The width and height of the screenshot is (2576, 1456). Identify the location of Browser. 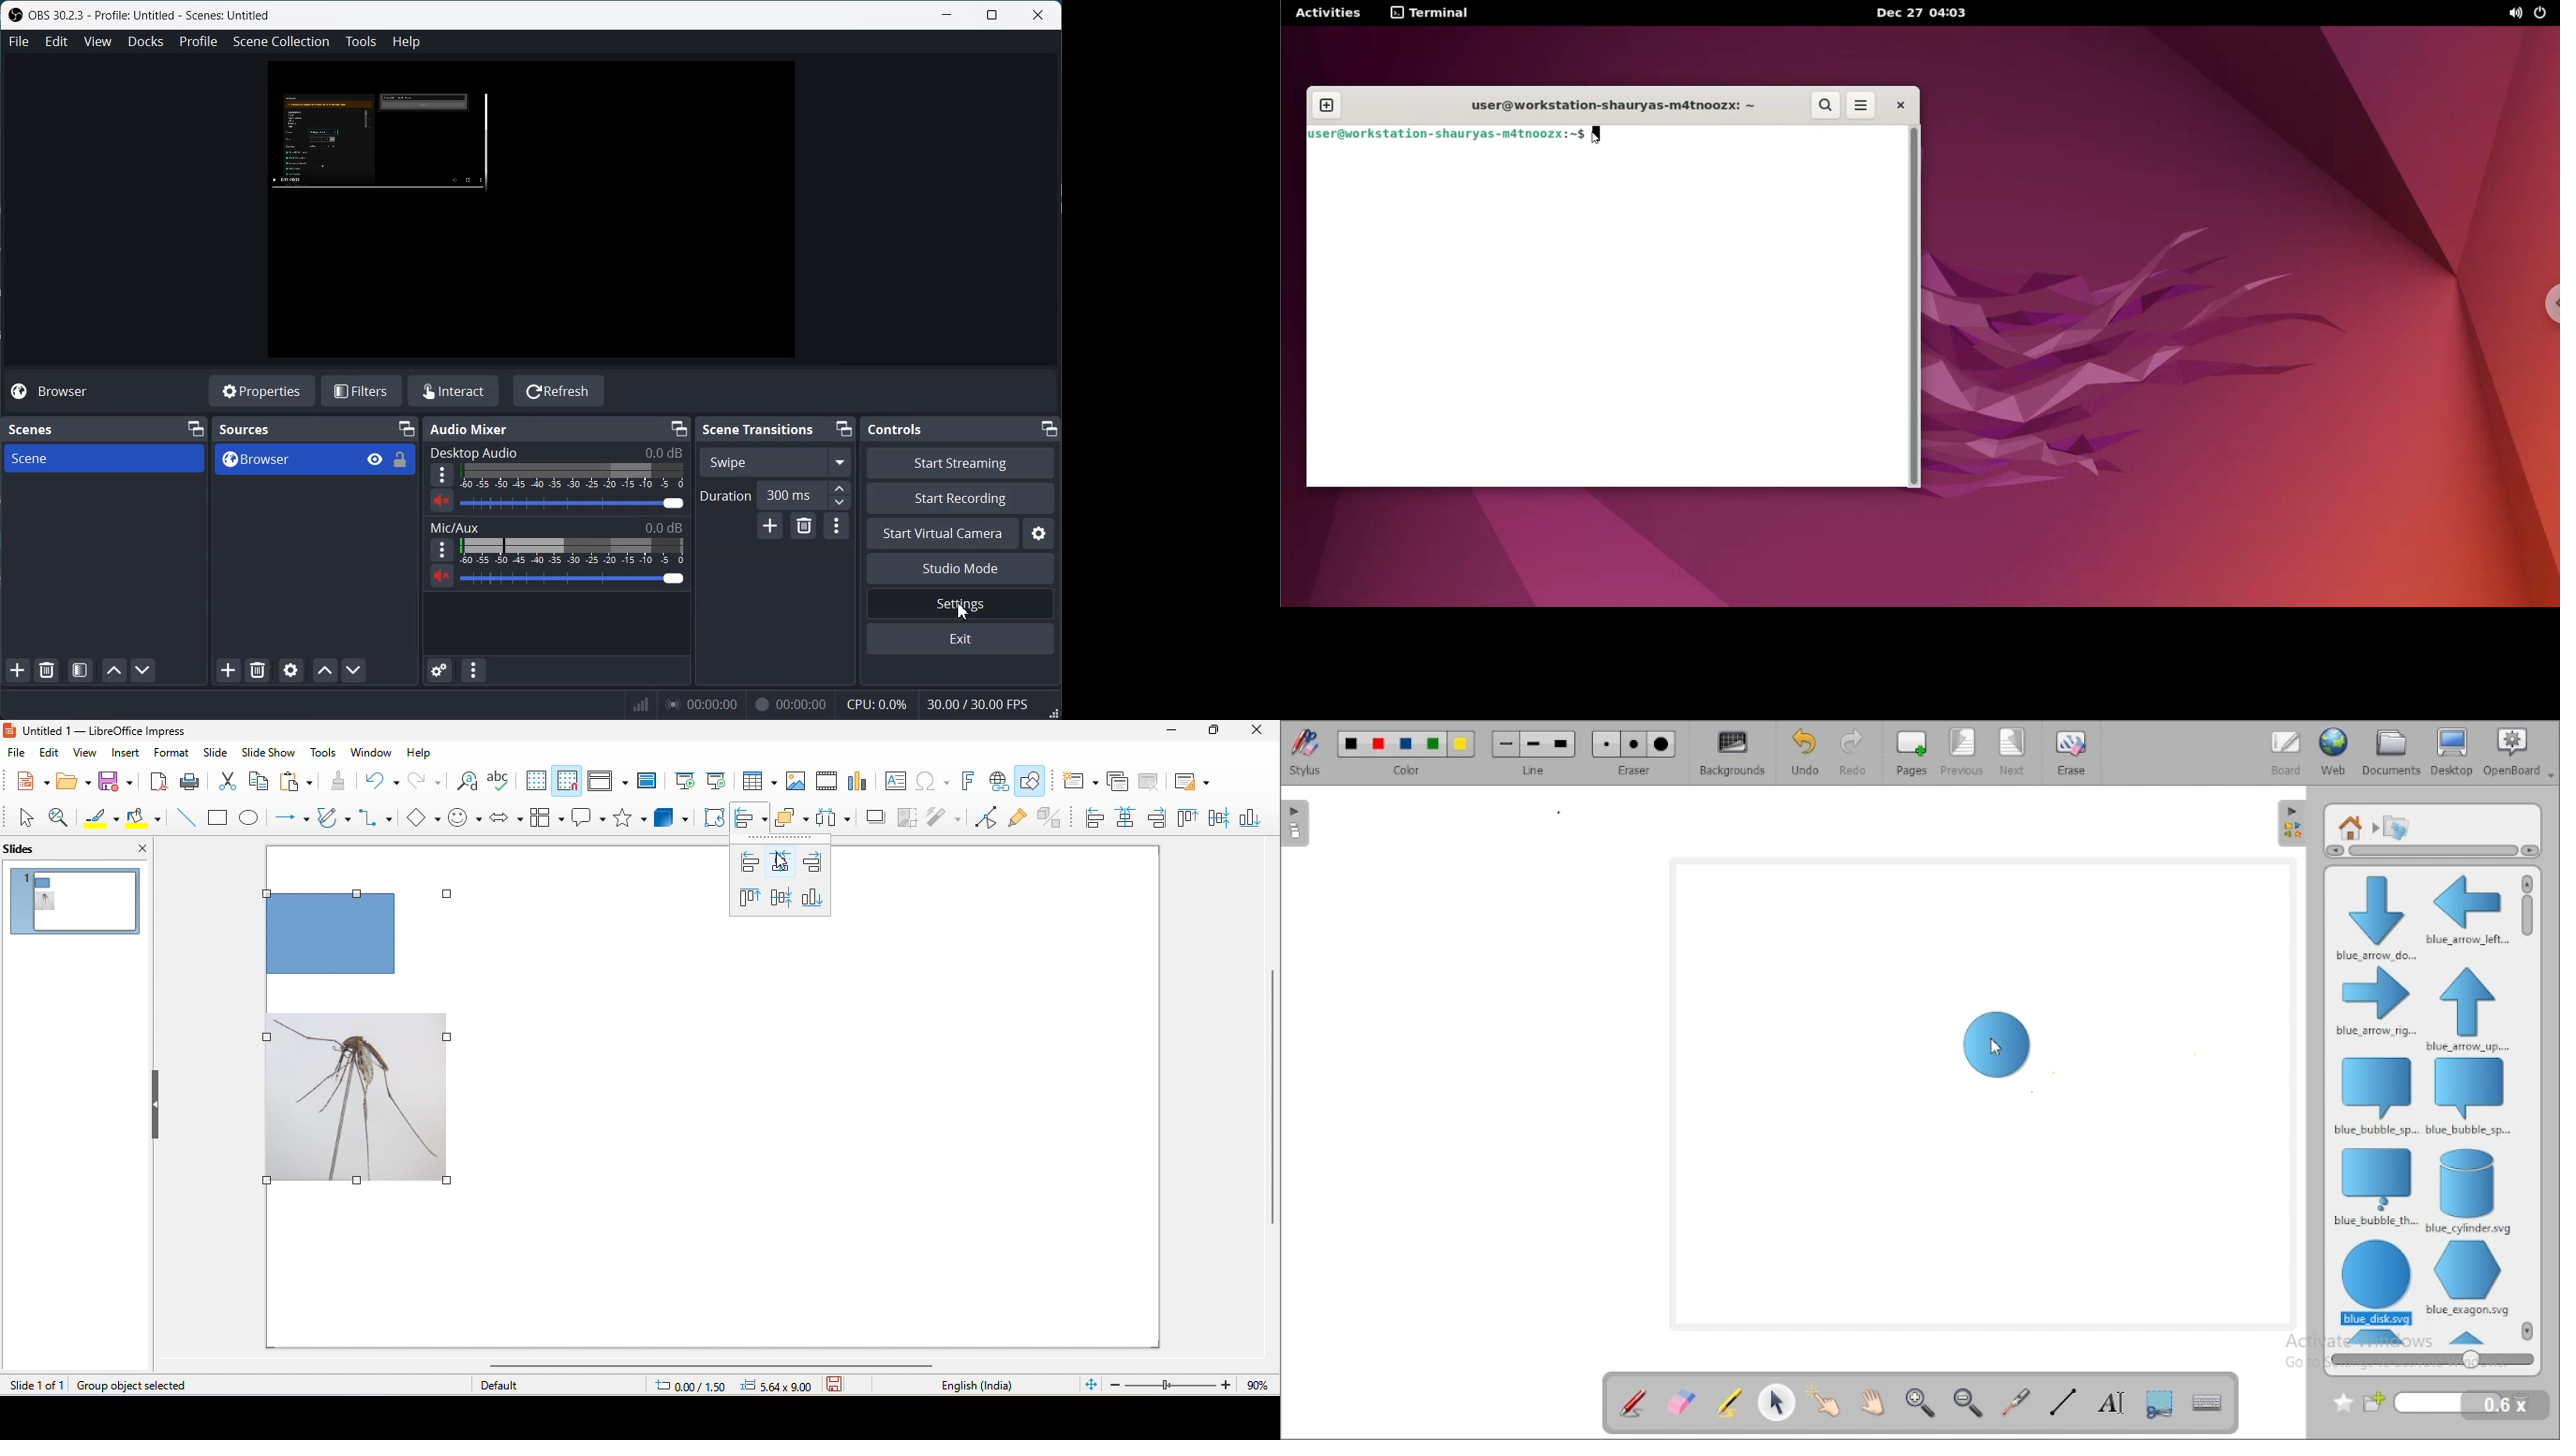
(284, 460).